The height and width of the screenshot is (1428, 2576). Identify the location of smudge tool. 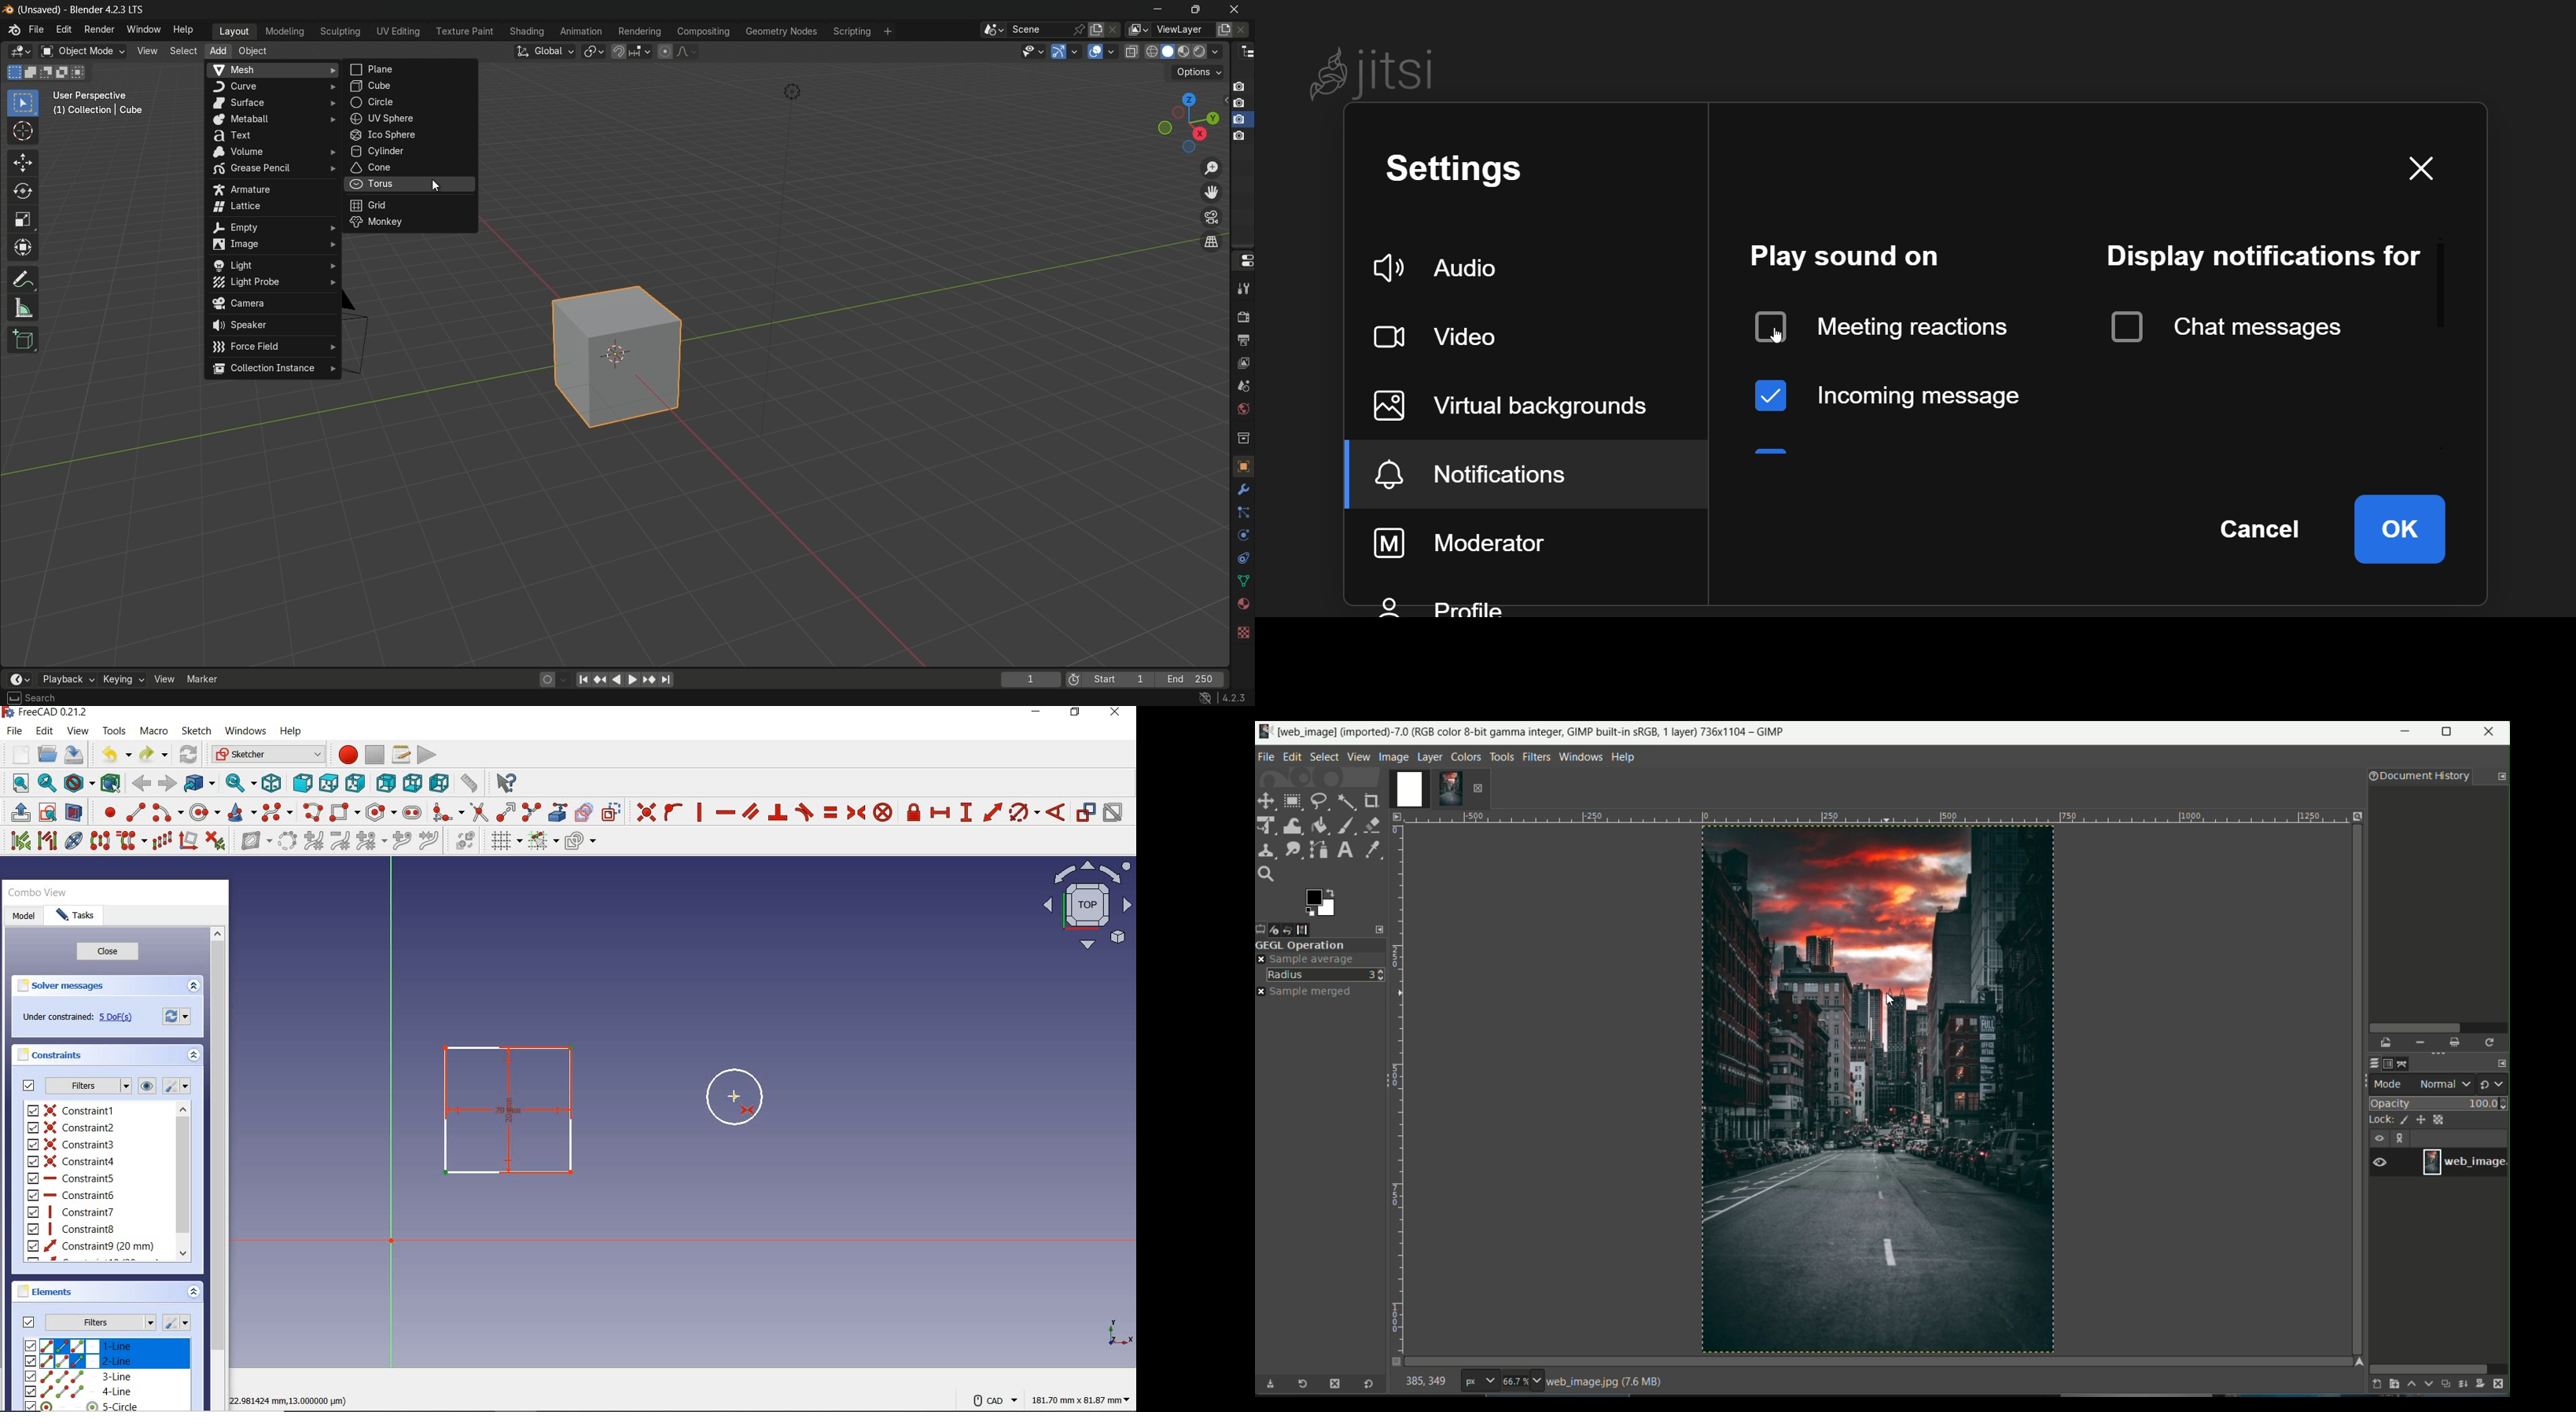
(1292, 849).